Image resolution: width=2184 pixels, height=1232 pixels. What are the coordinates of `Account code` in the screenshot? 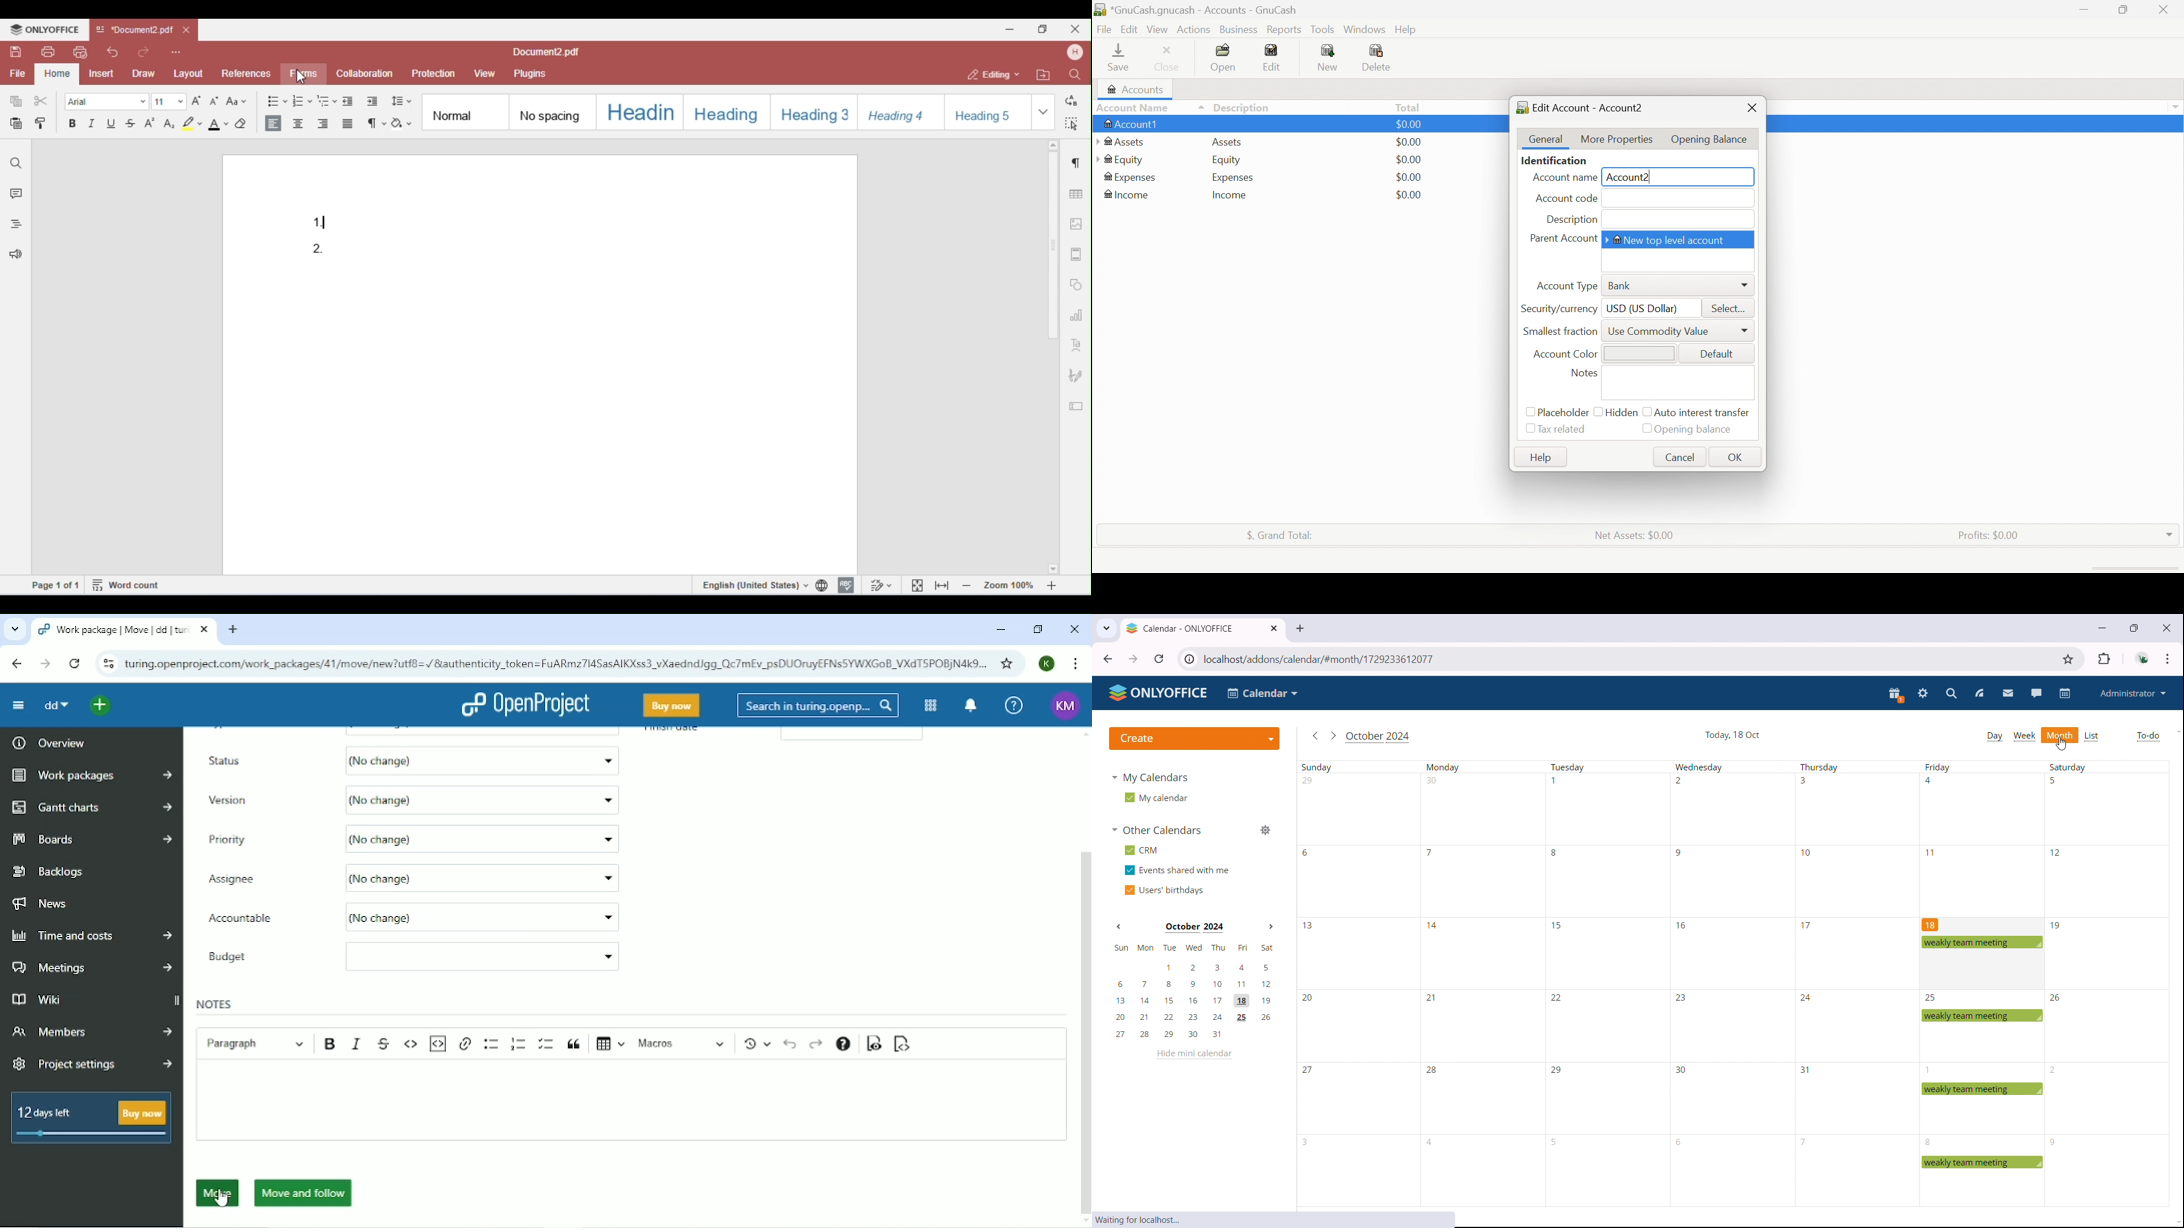 It's located at (1567, 198).